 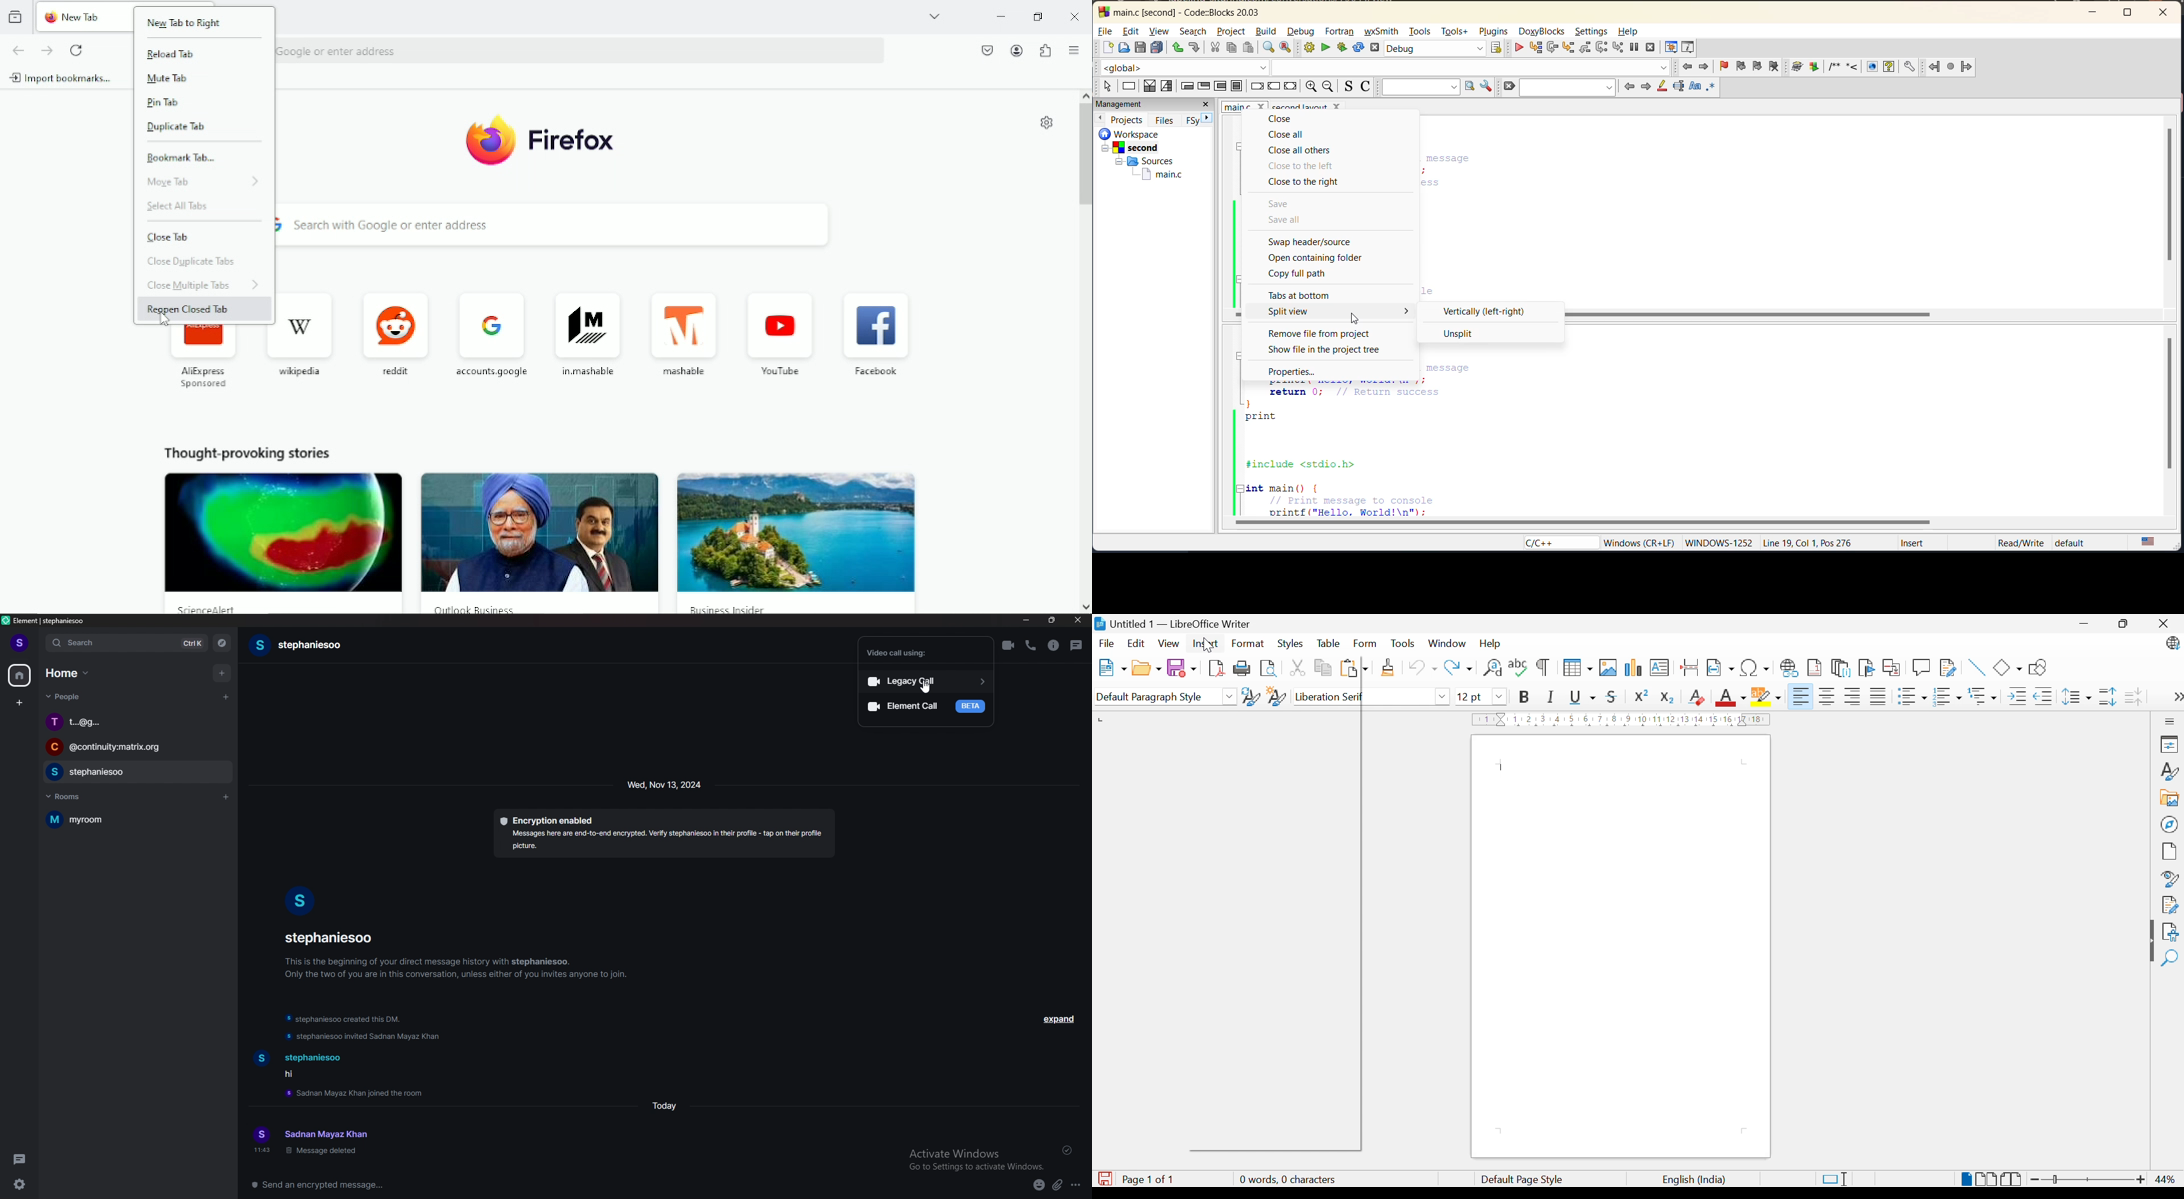 I want to click on Extensions, so click(x=1045, y=51).